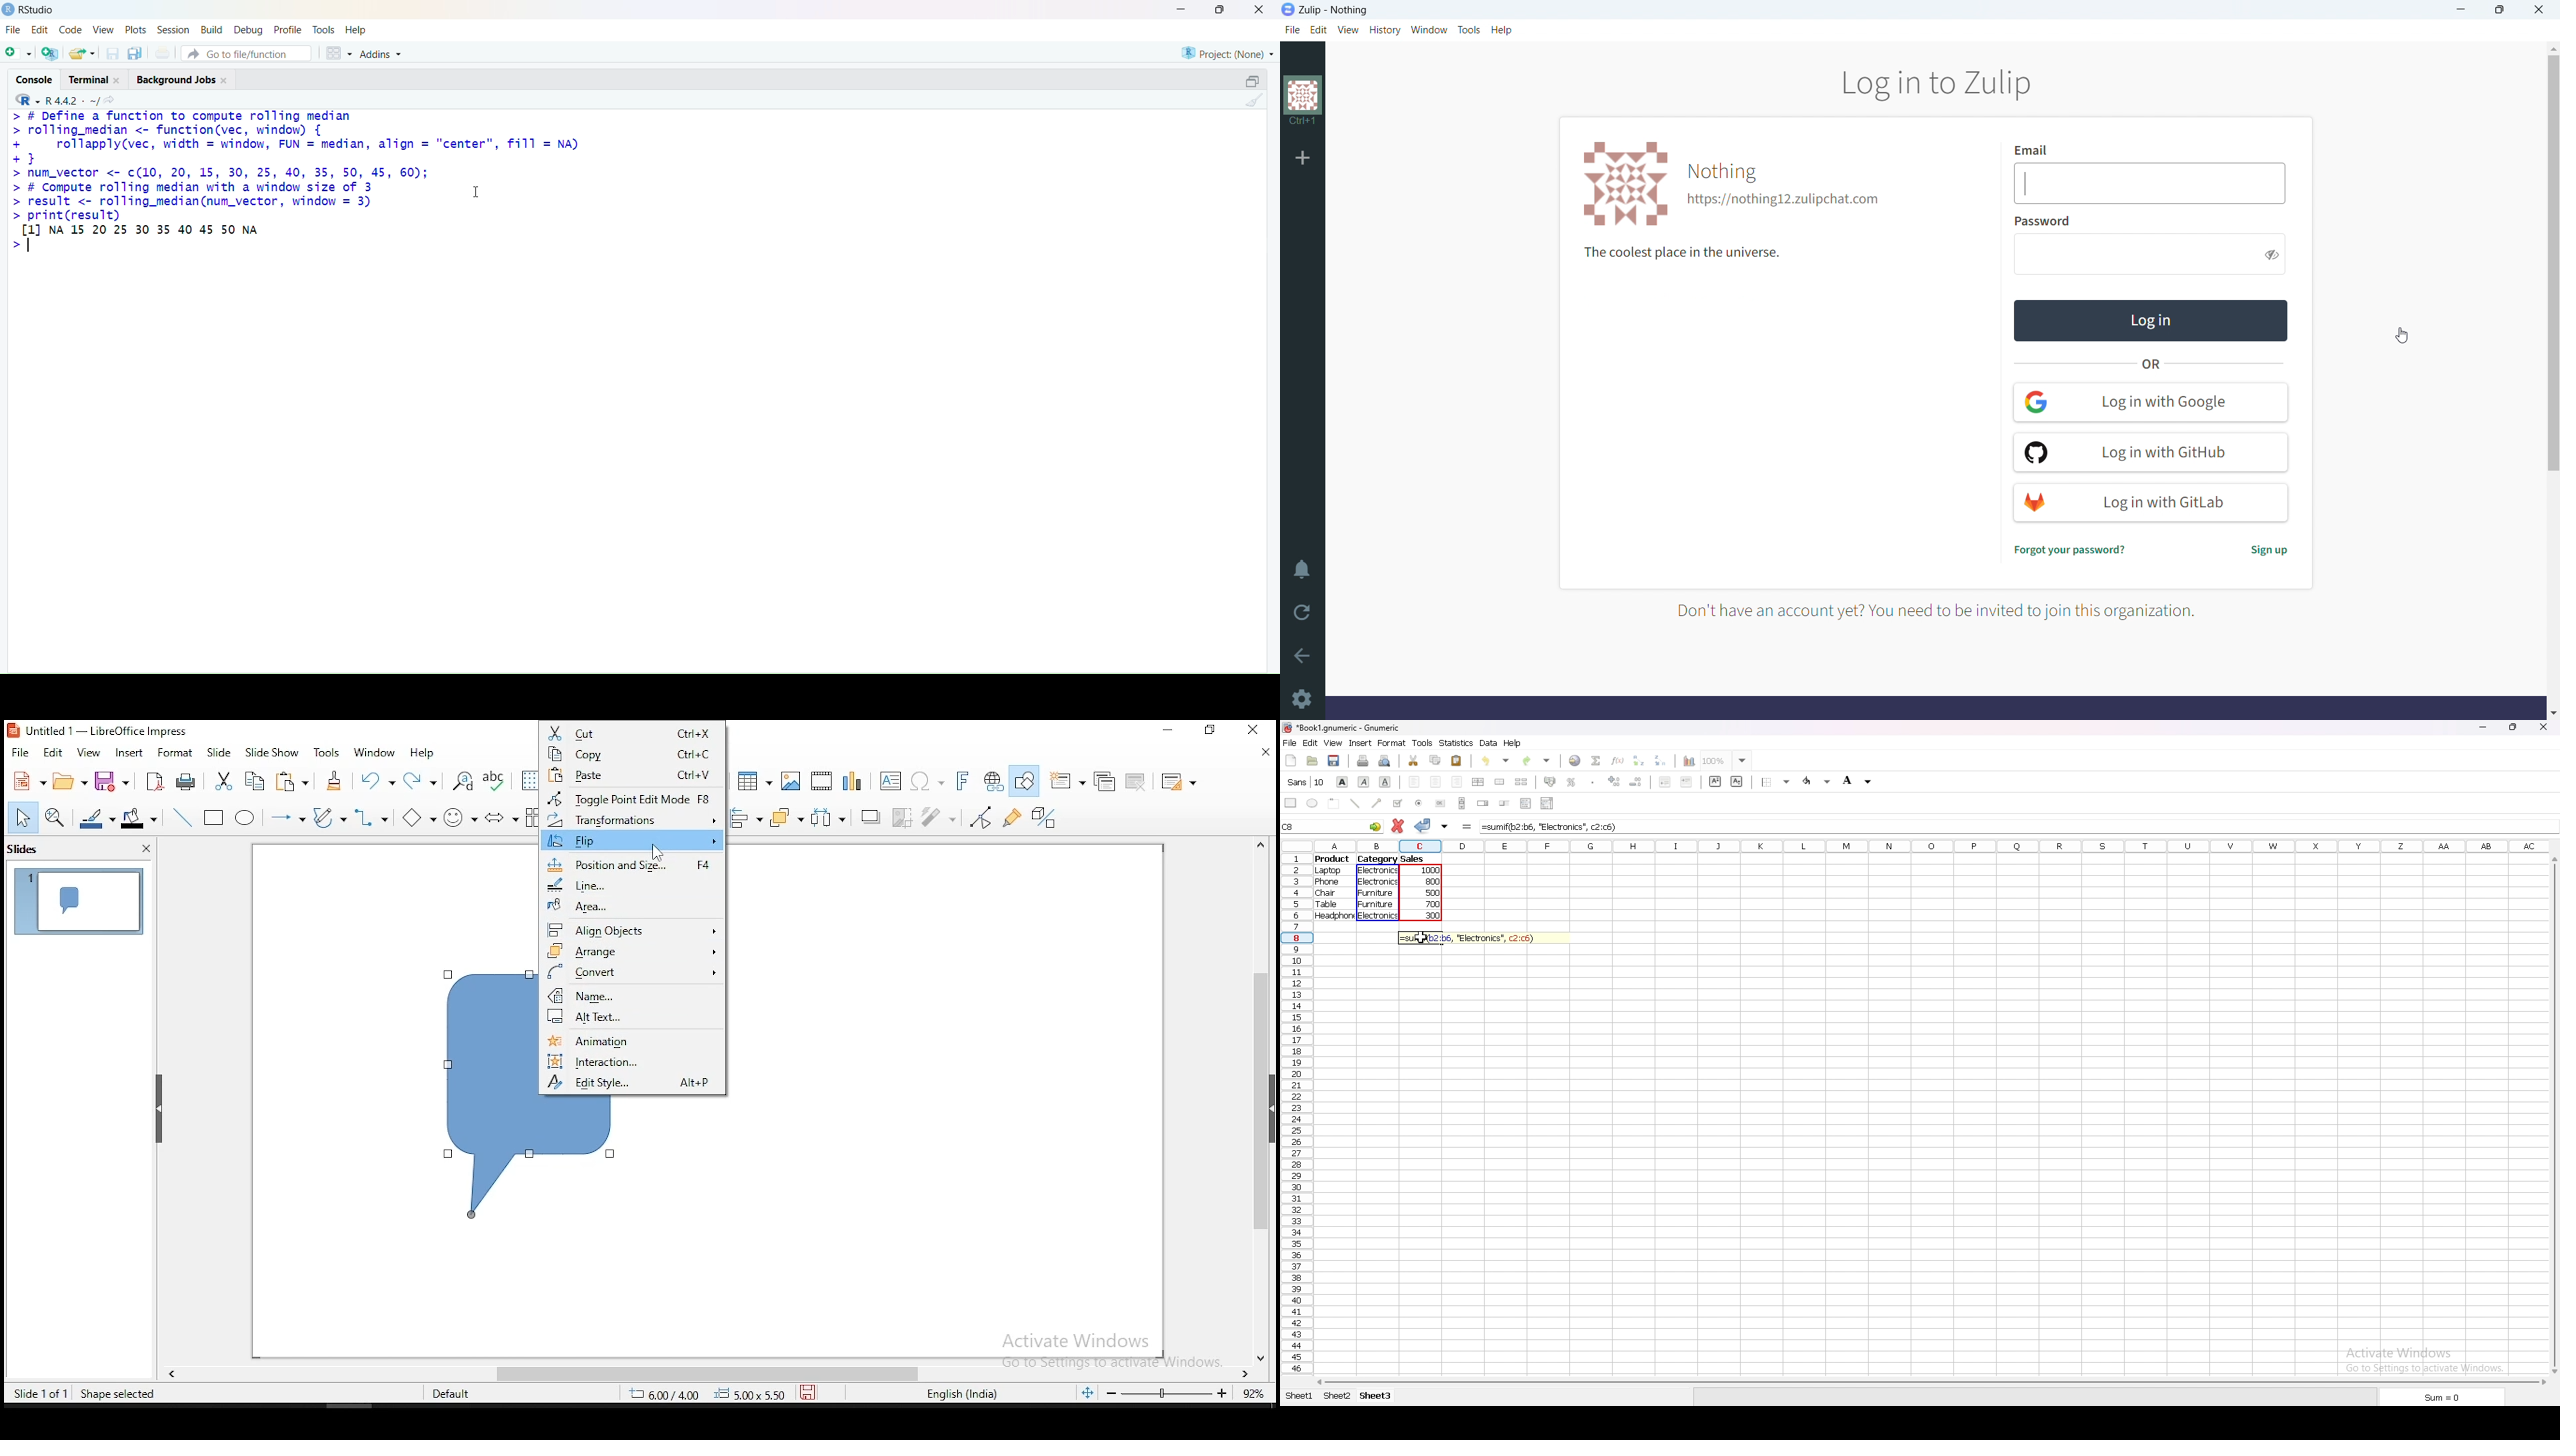 The image size is (2576, 1456). I want to click on frame, so click(1333, 803).